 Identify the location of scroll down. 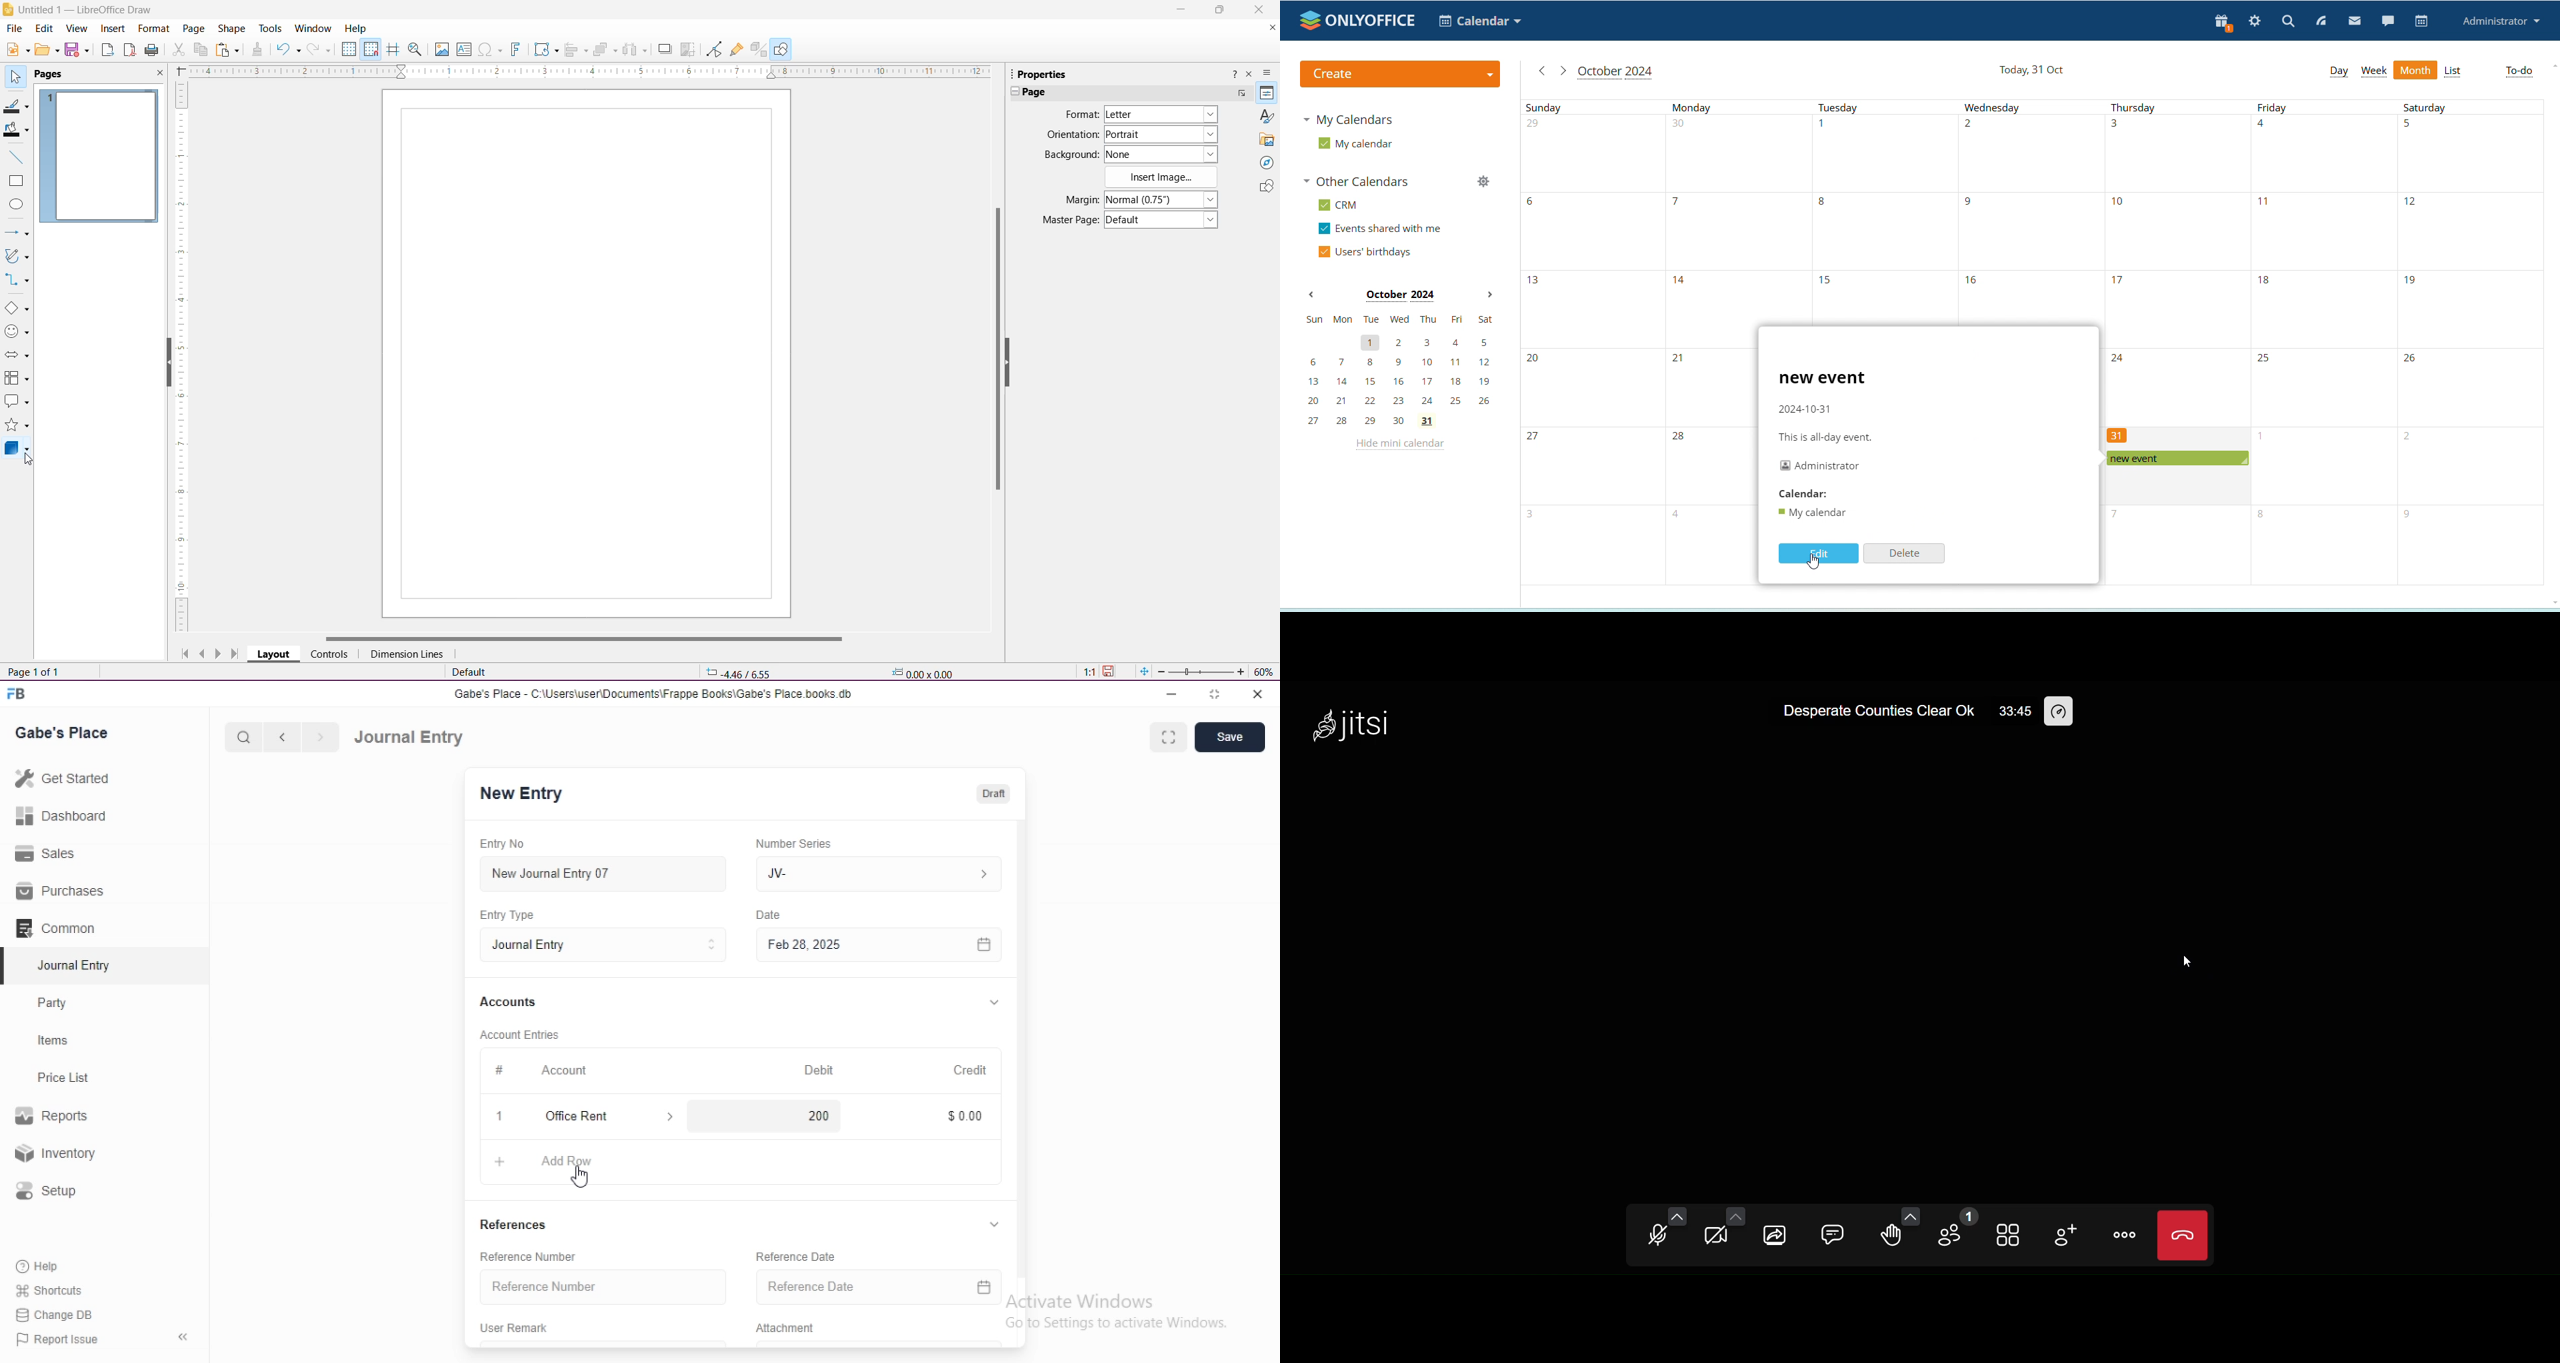
(2552, 601).